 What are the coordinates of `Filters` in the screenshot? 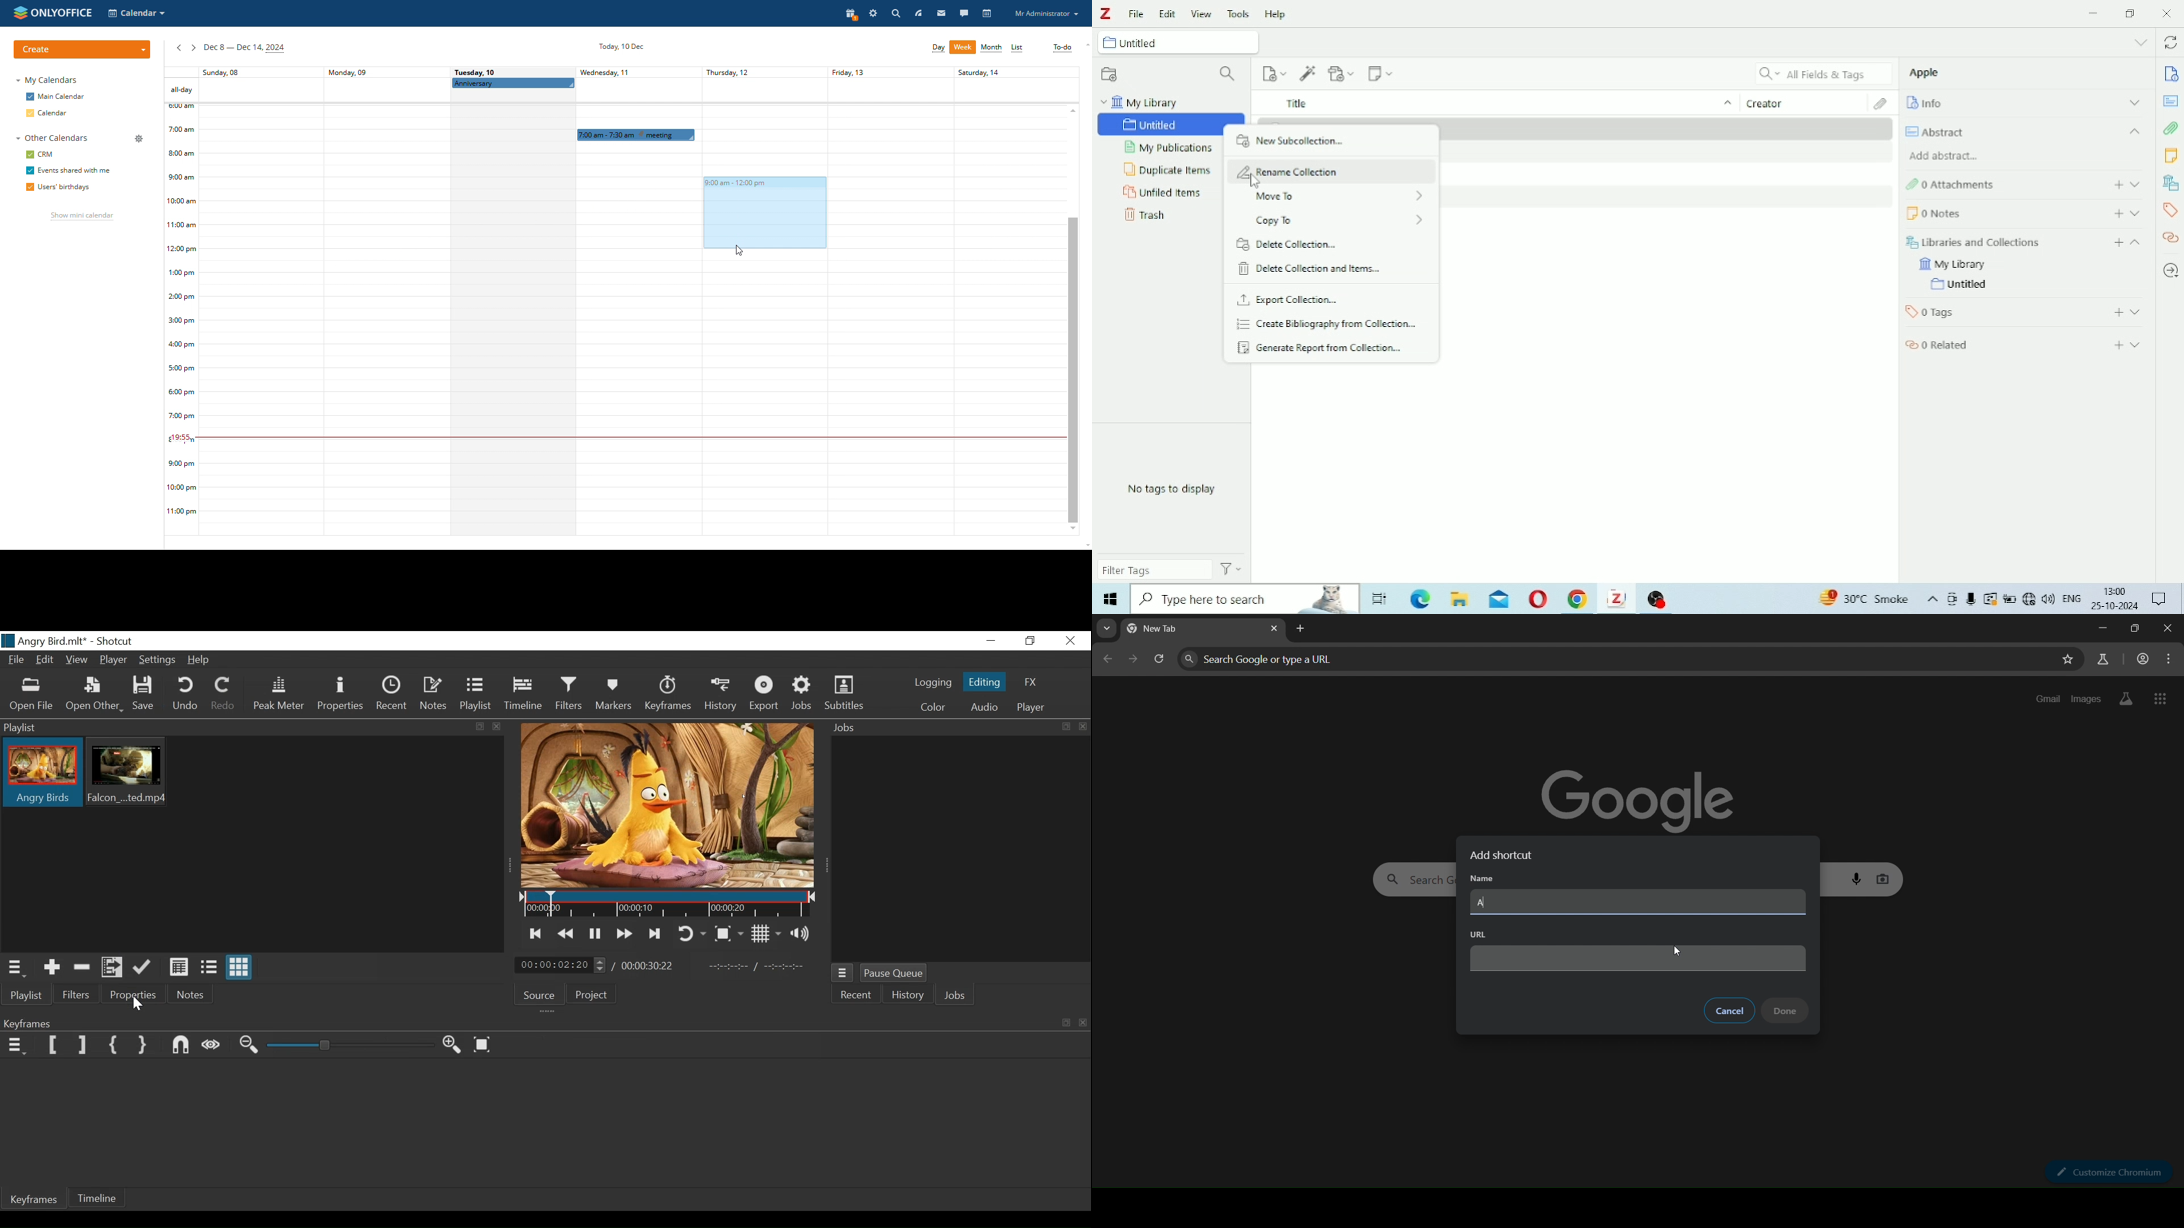 It's located at (568, 695).